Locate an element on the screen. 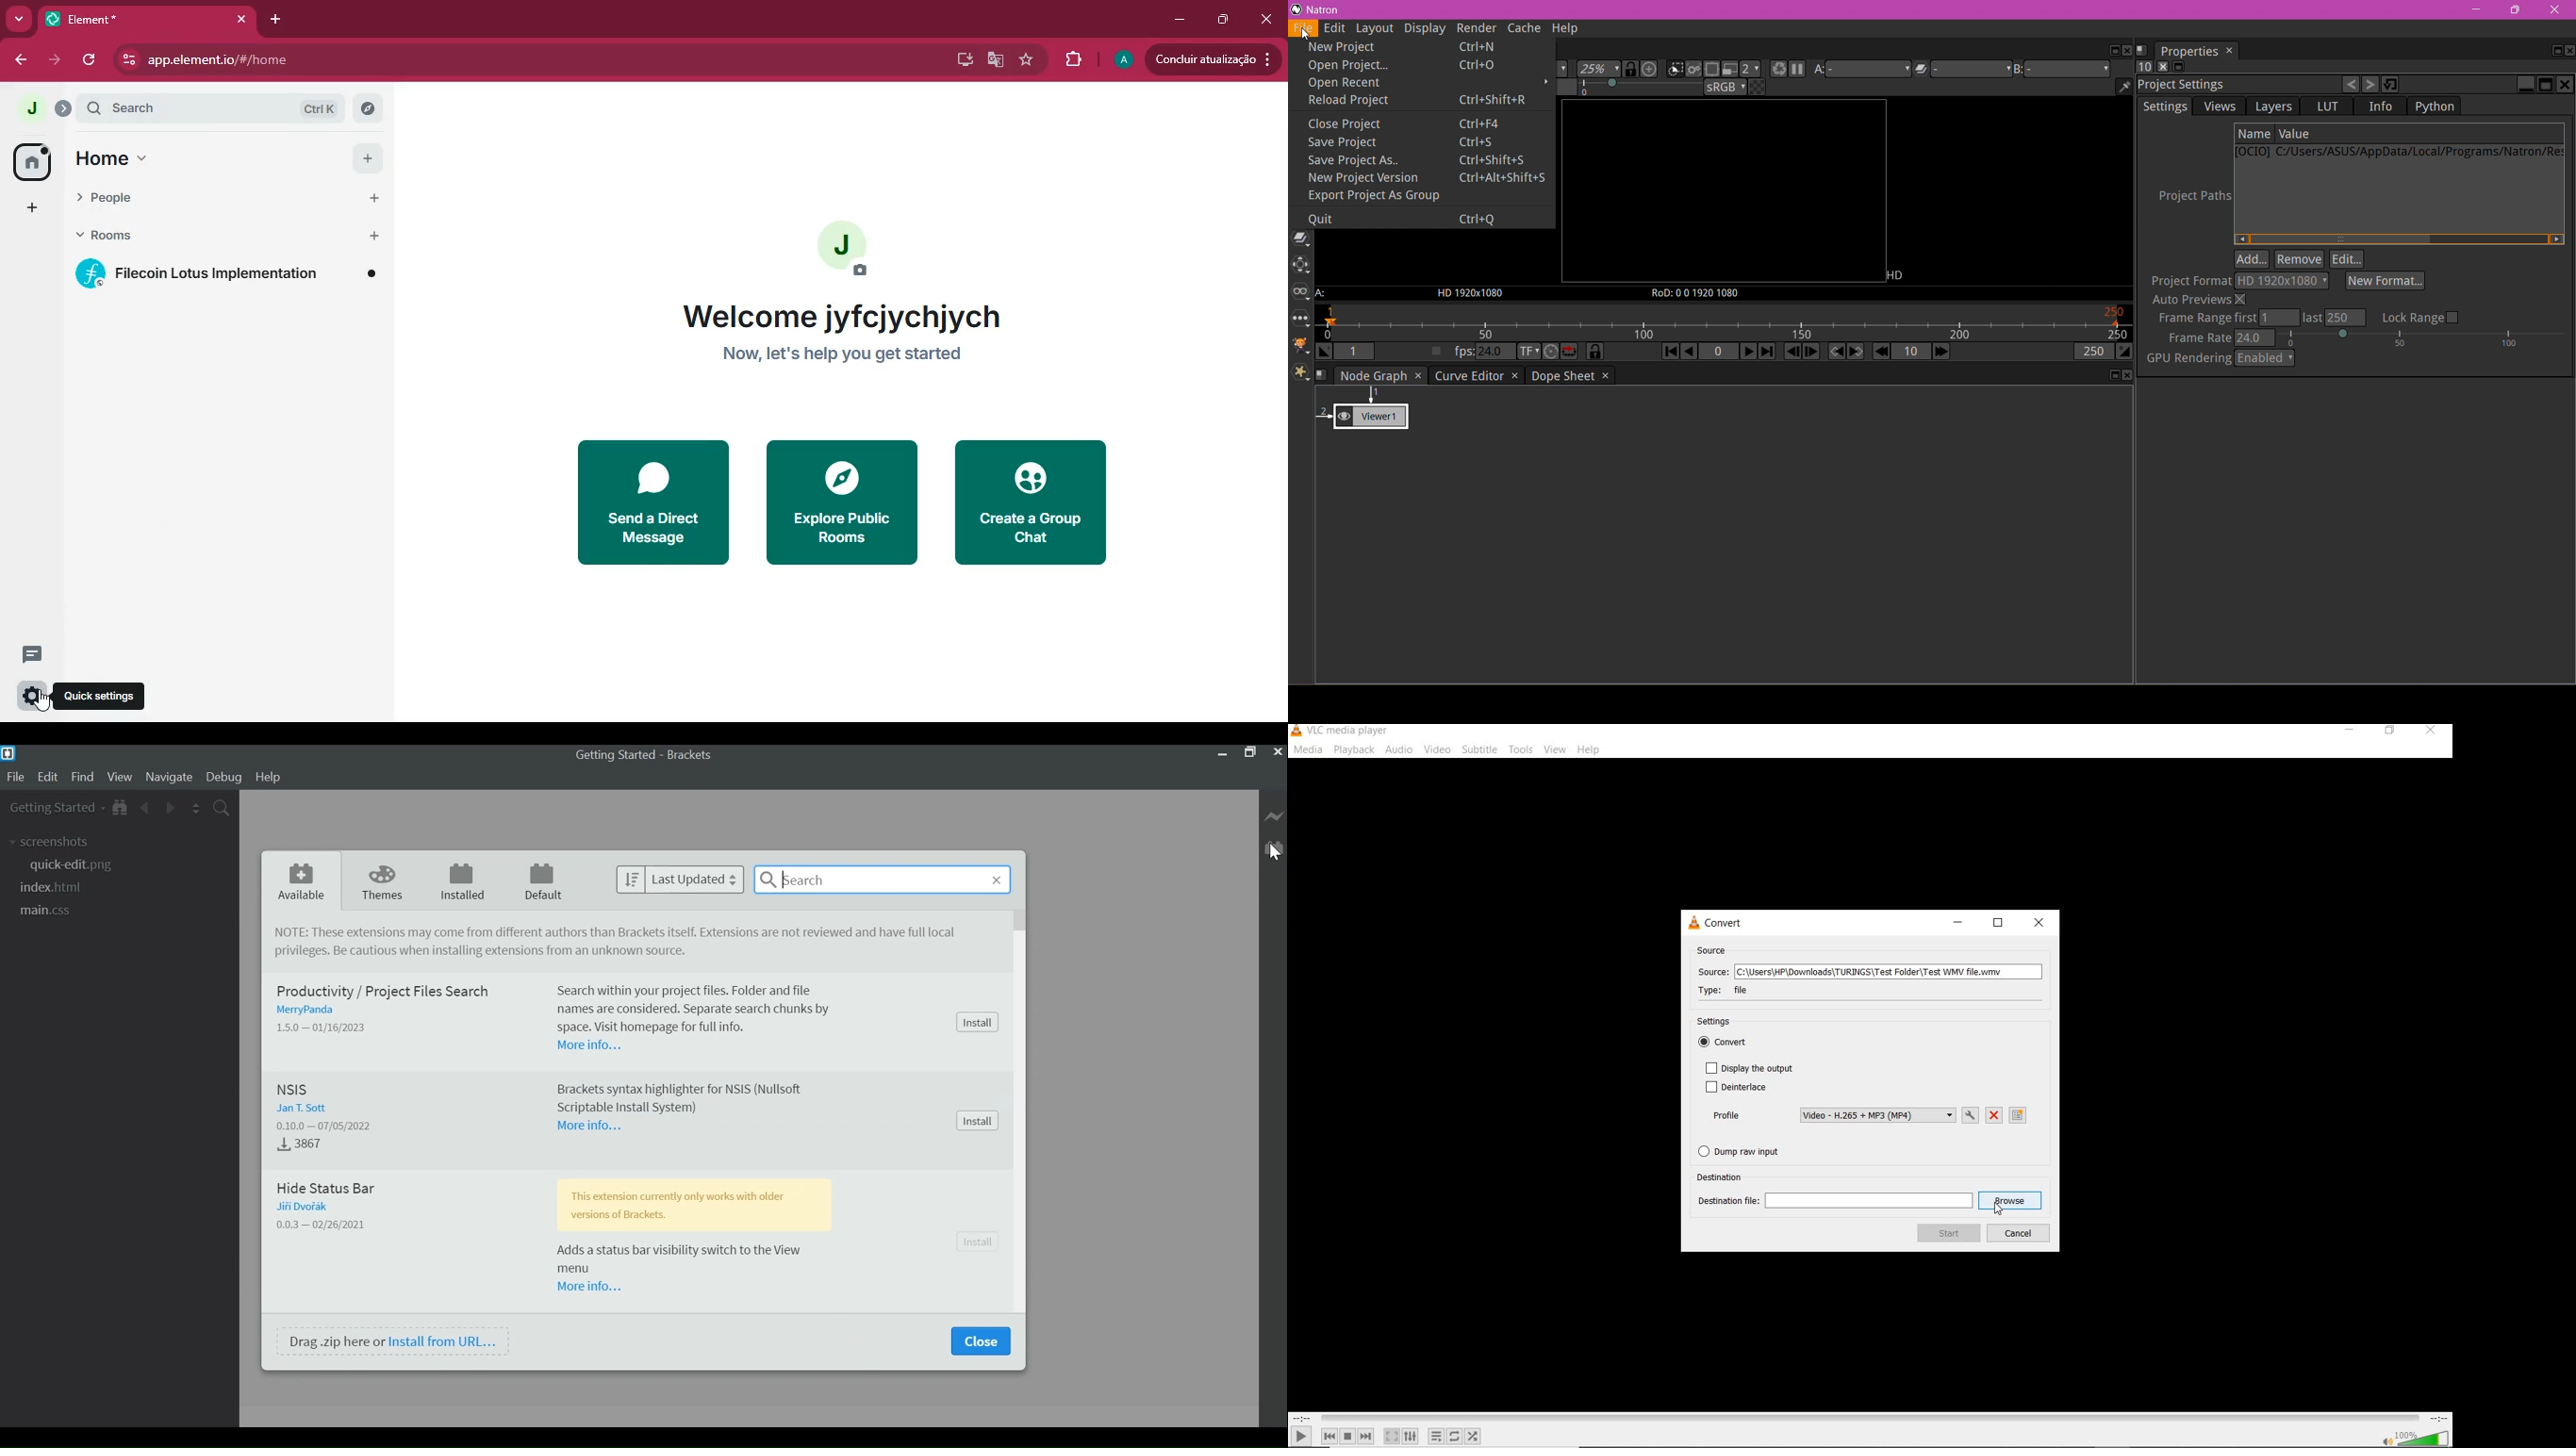 The image size is (2576, 1456). home is located at coordinates (173, 158).